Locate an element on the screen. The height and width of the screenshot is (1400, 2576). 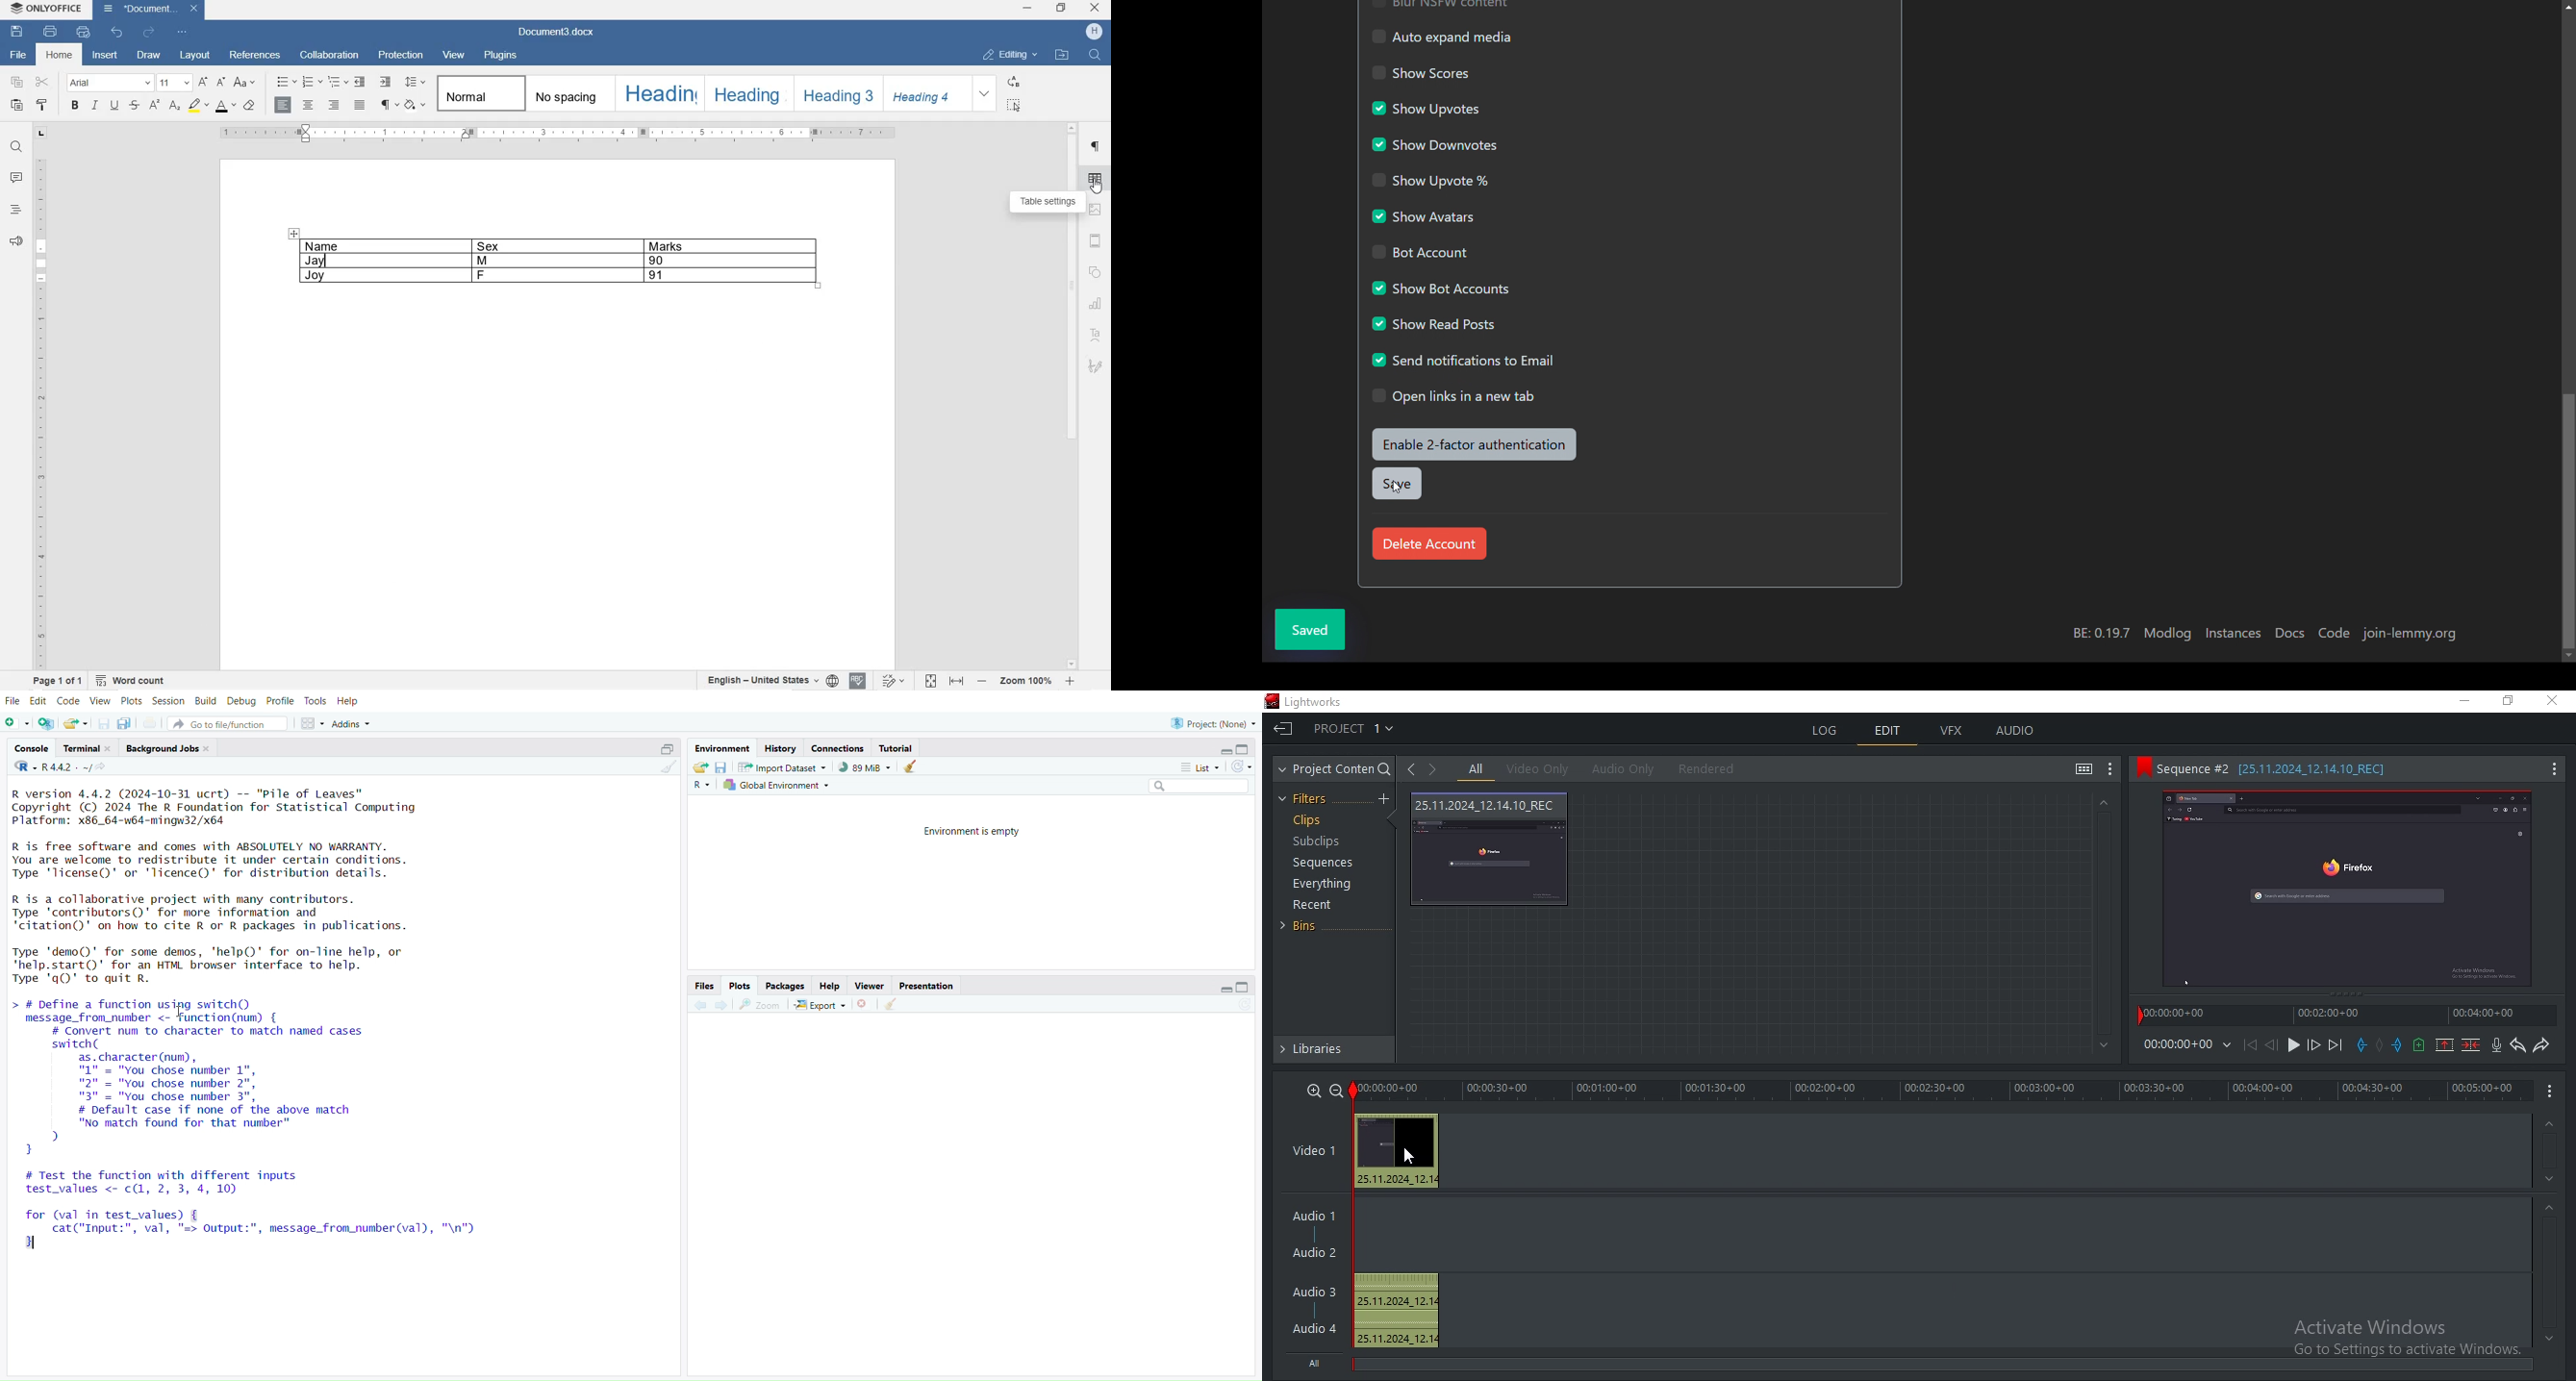
R is located at coordinates (22, 767).